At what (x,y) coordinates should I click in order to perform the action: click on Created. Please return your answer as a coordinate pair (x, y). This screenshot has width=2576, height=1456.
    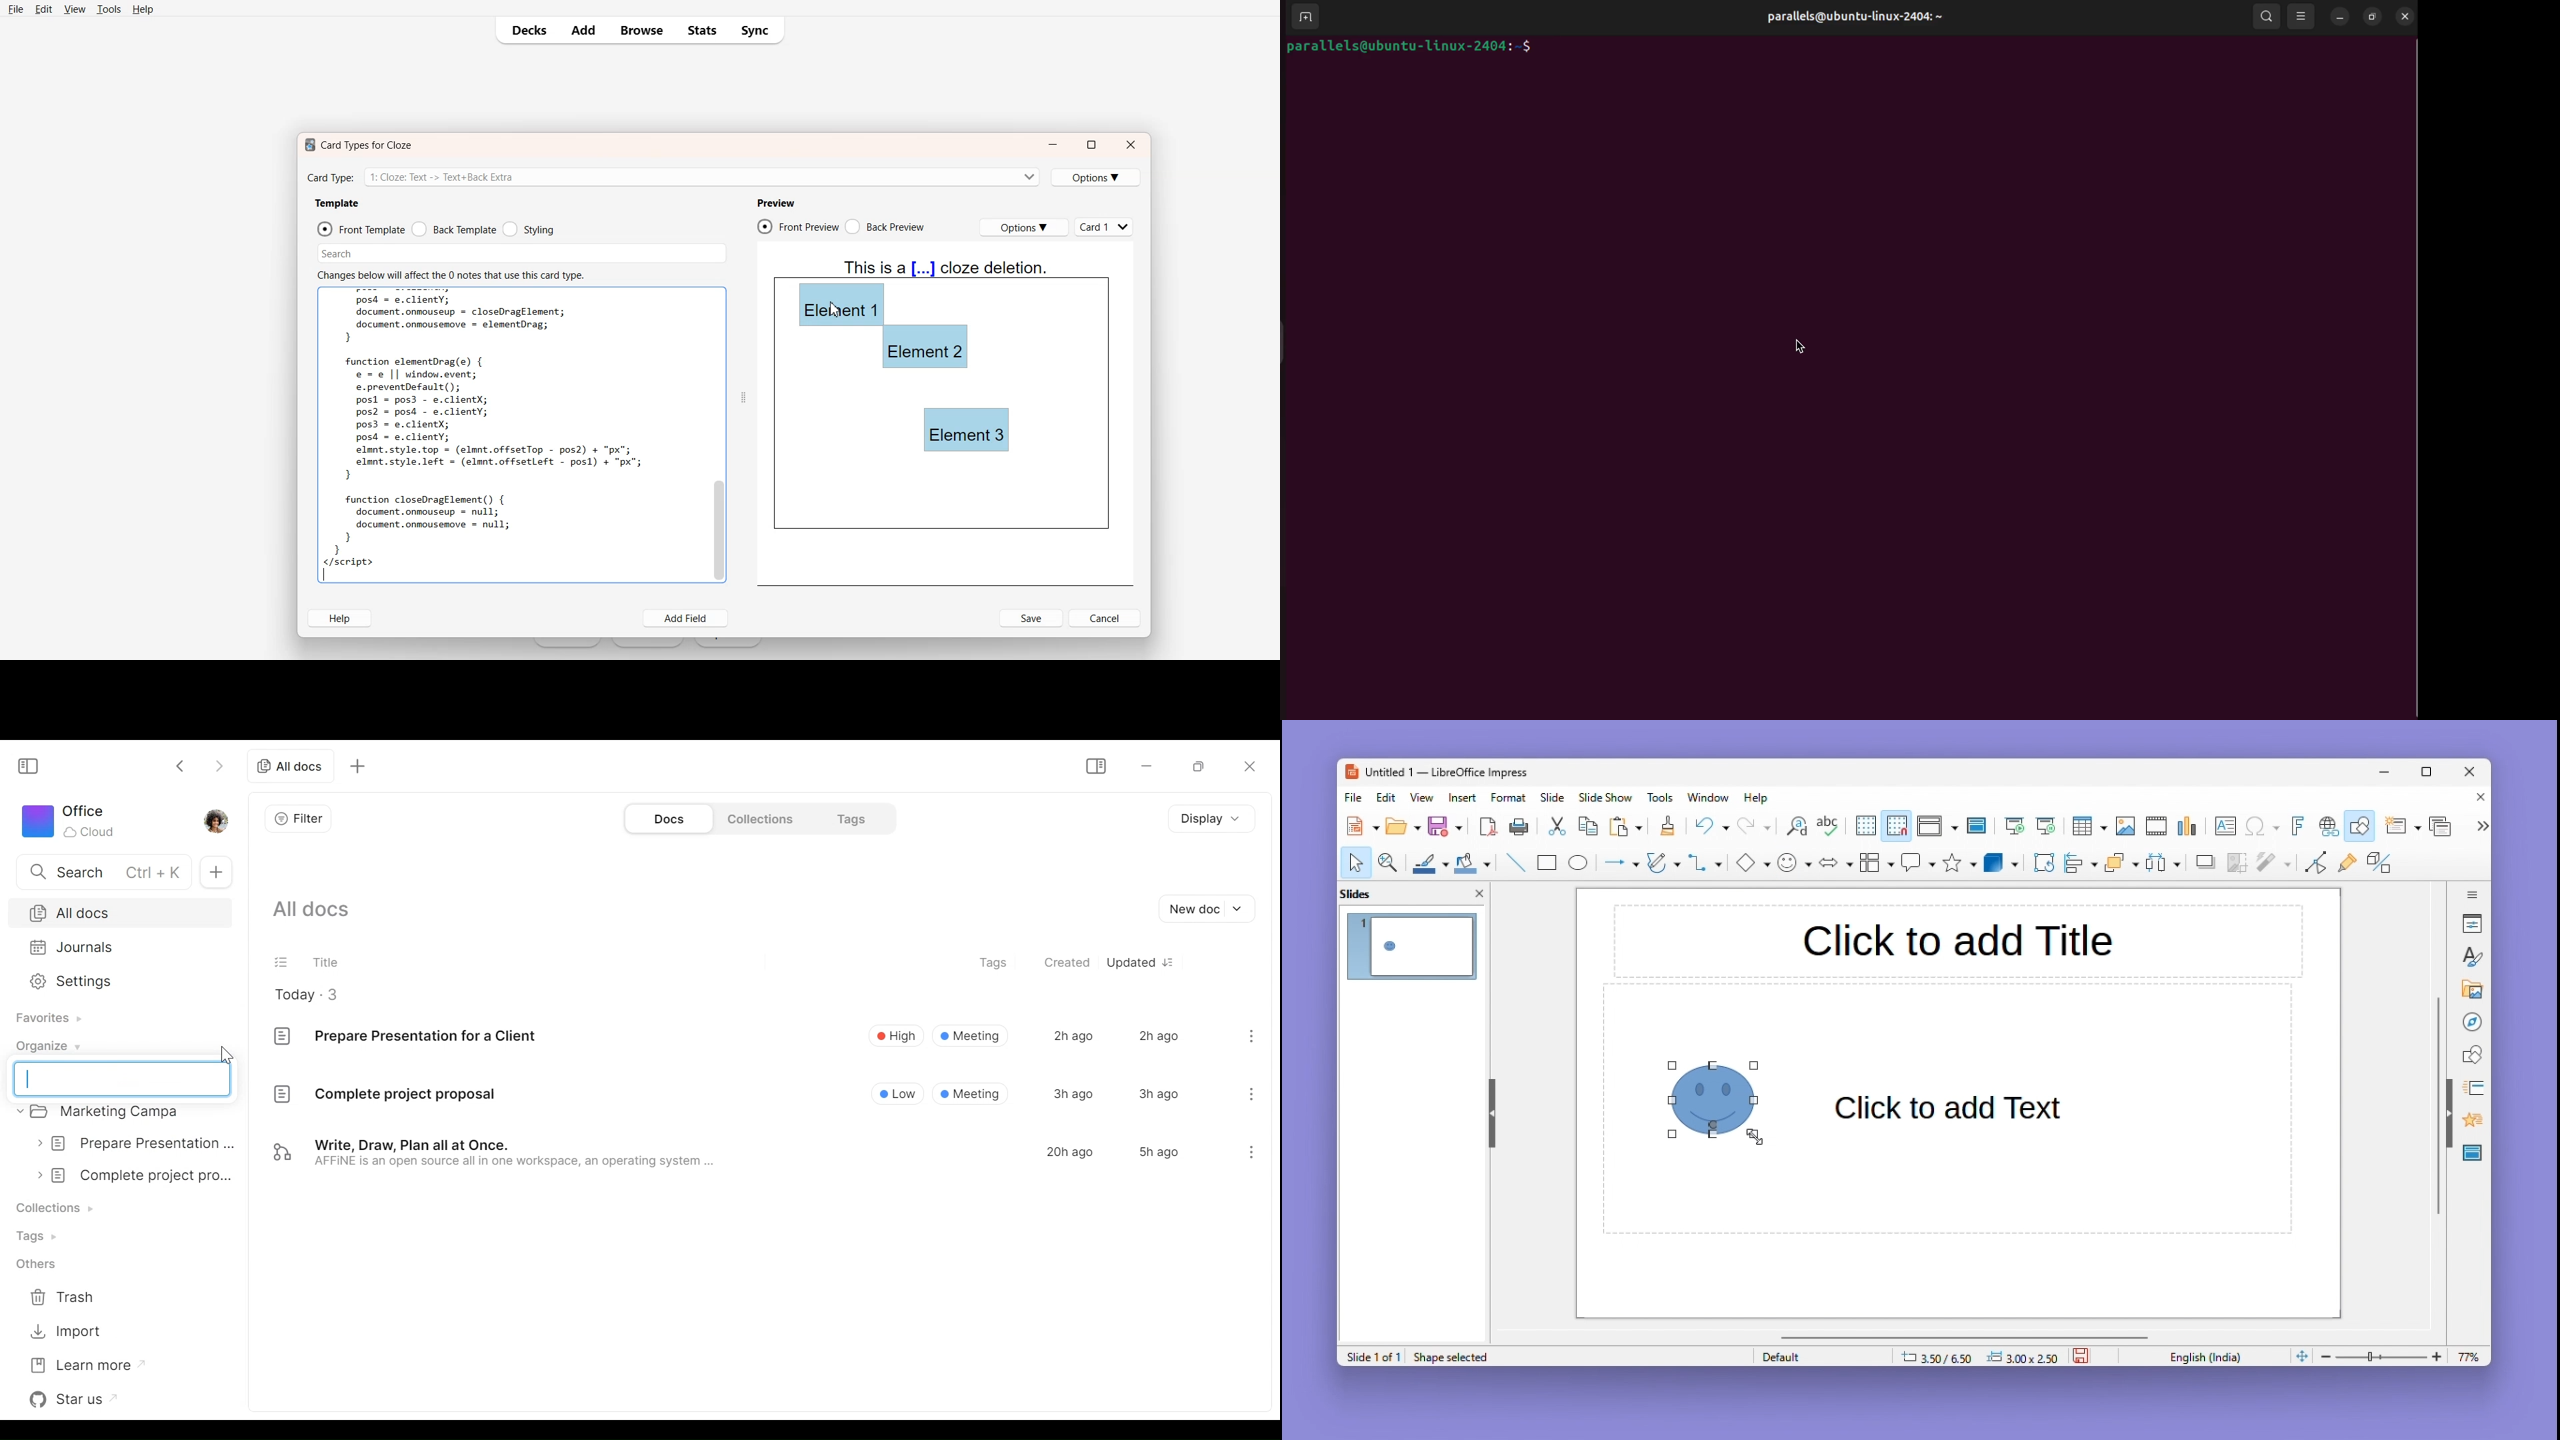
    Looking at the image, I should click on (1068, 963).